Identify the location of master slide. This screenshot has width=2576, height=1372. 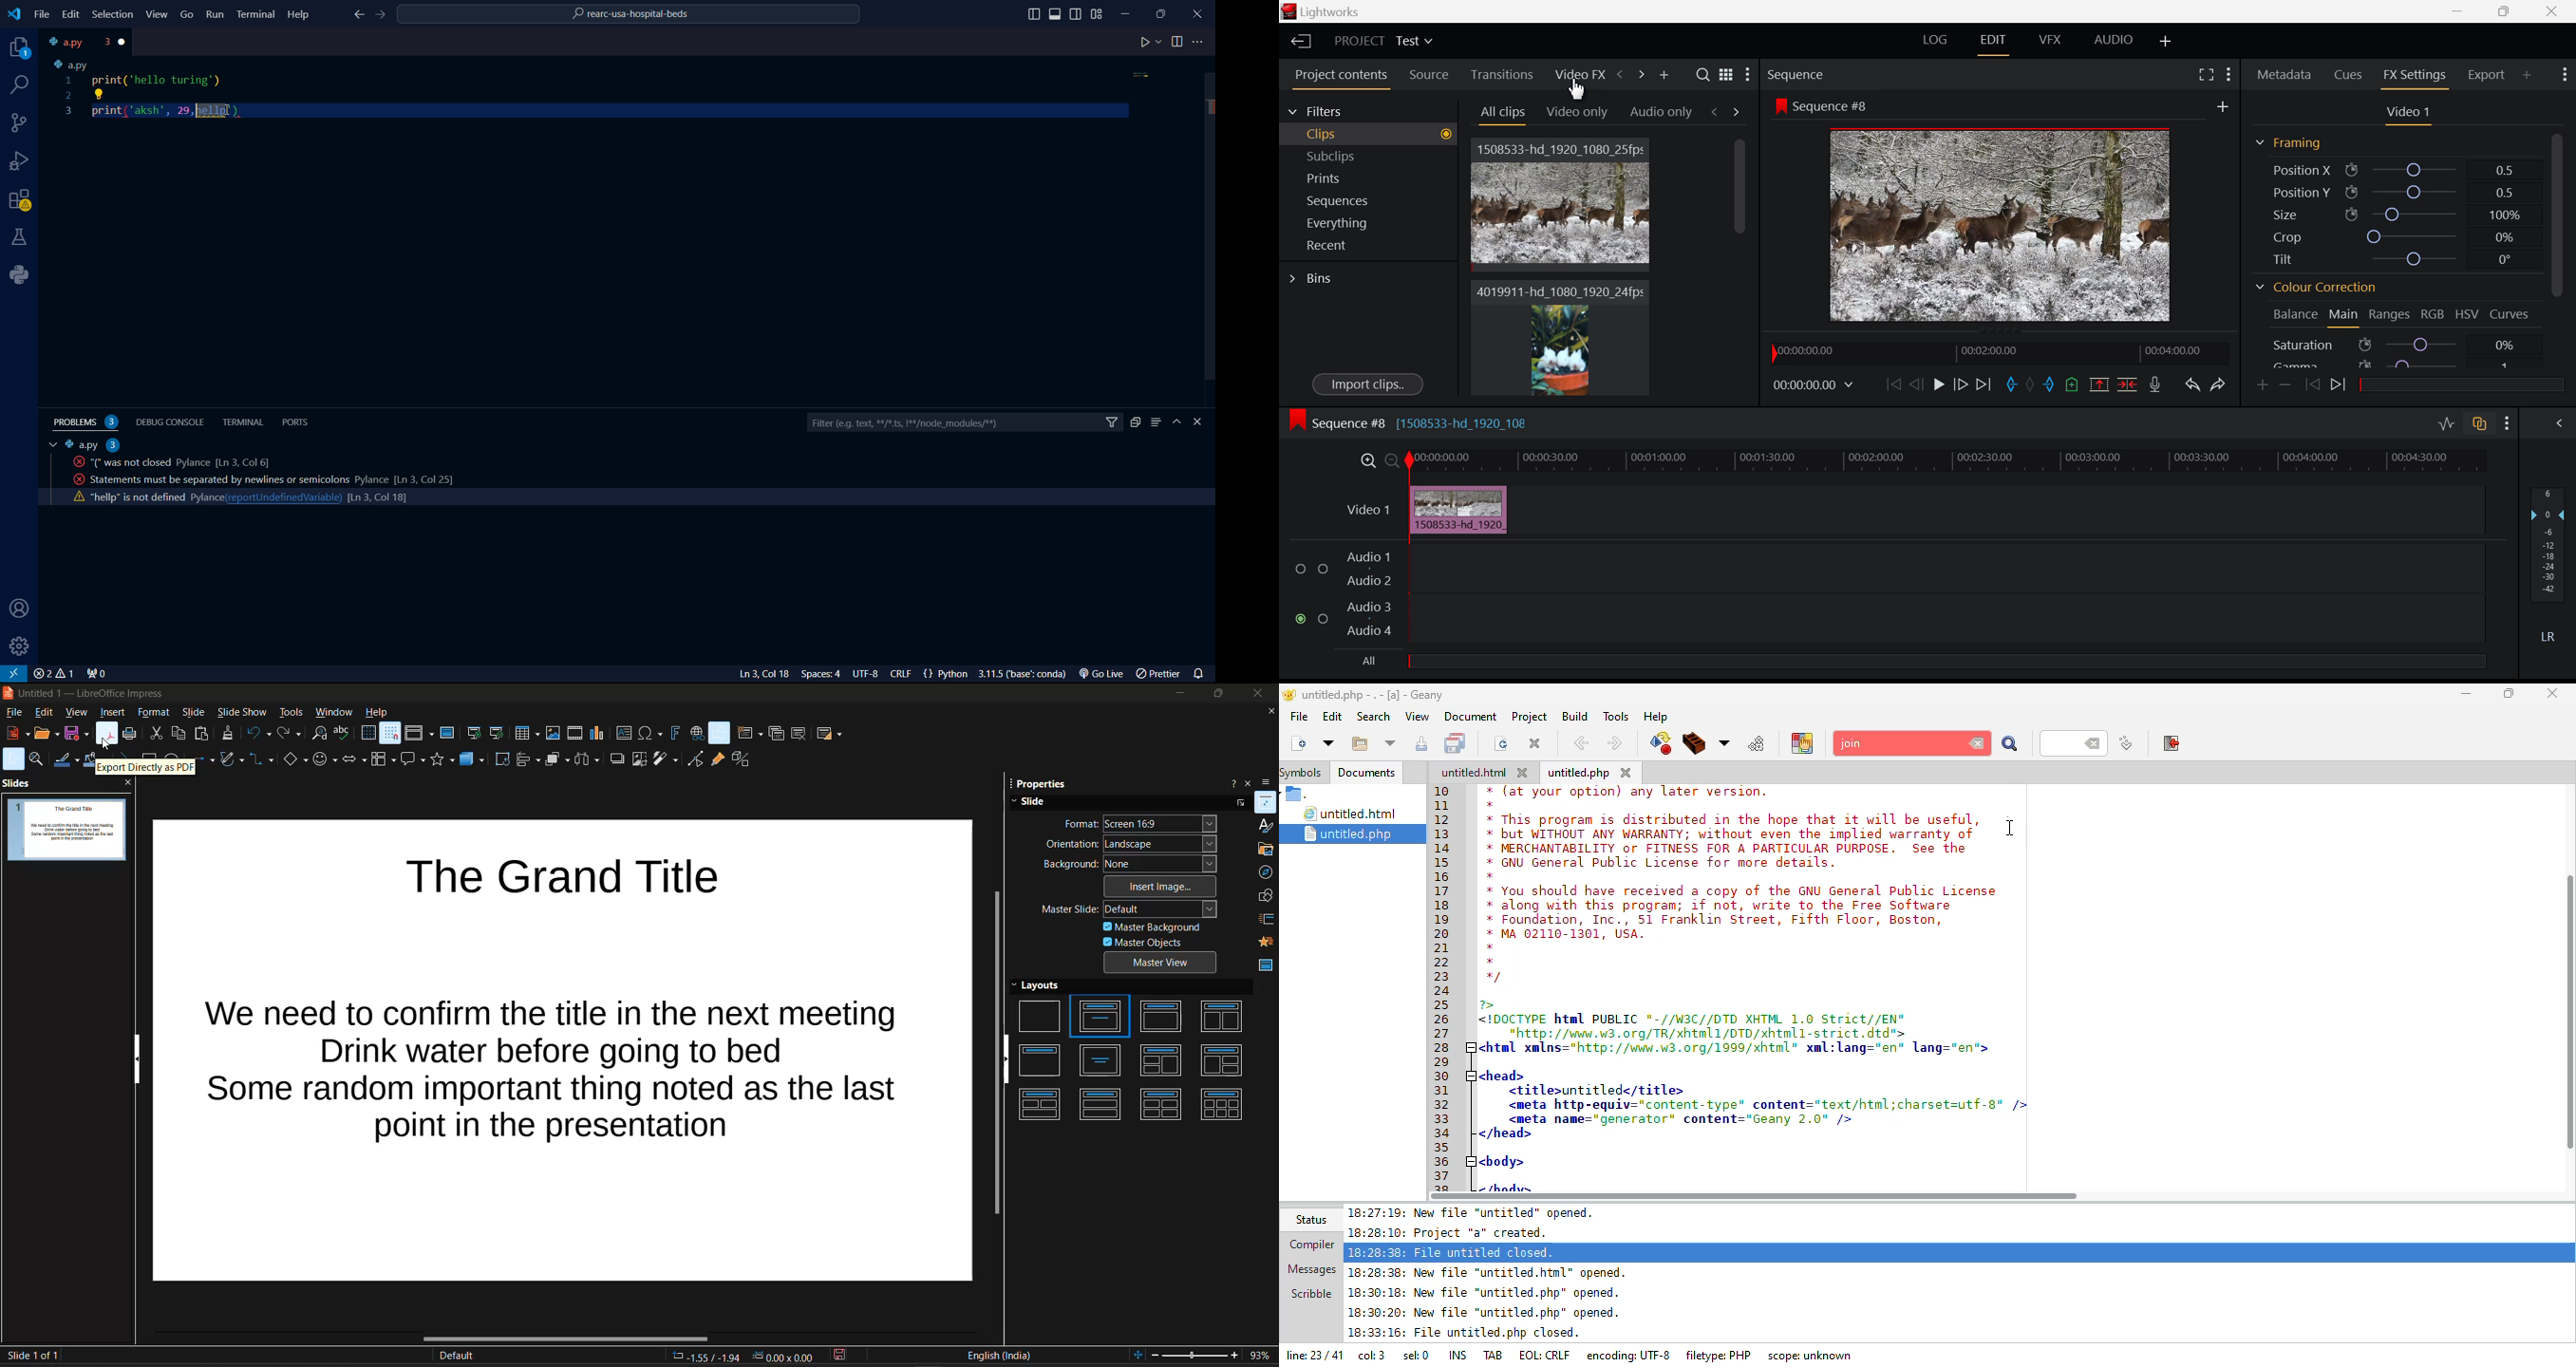
(448, 732).